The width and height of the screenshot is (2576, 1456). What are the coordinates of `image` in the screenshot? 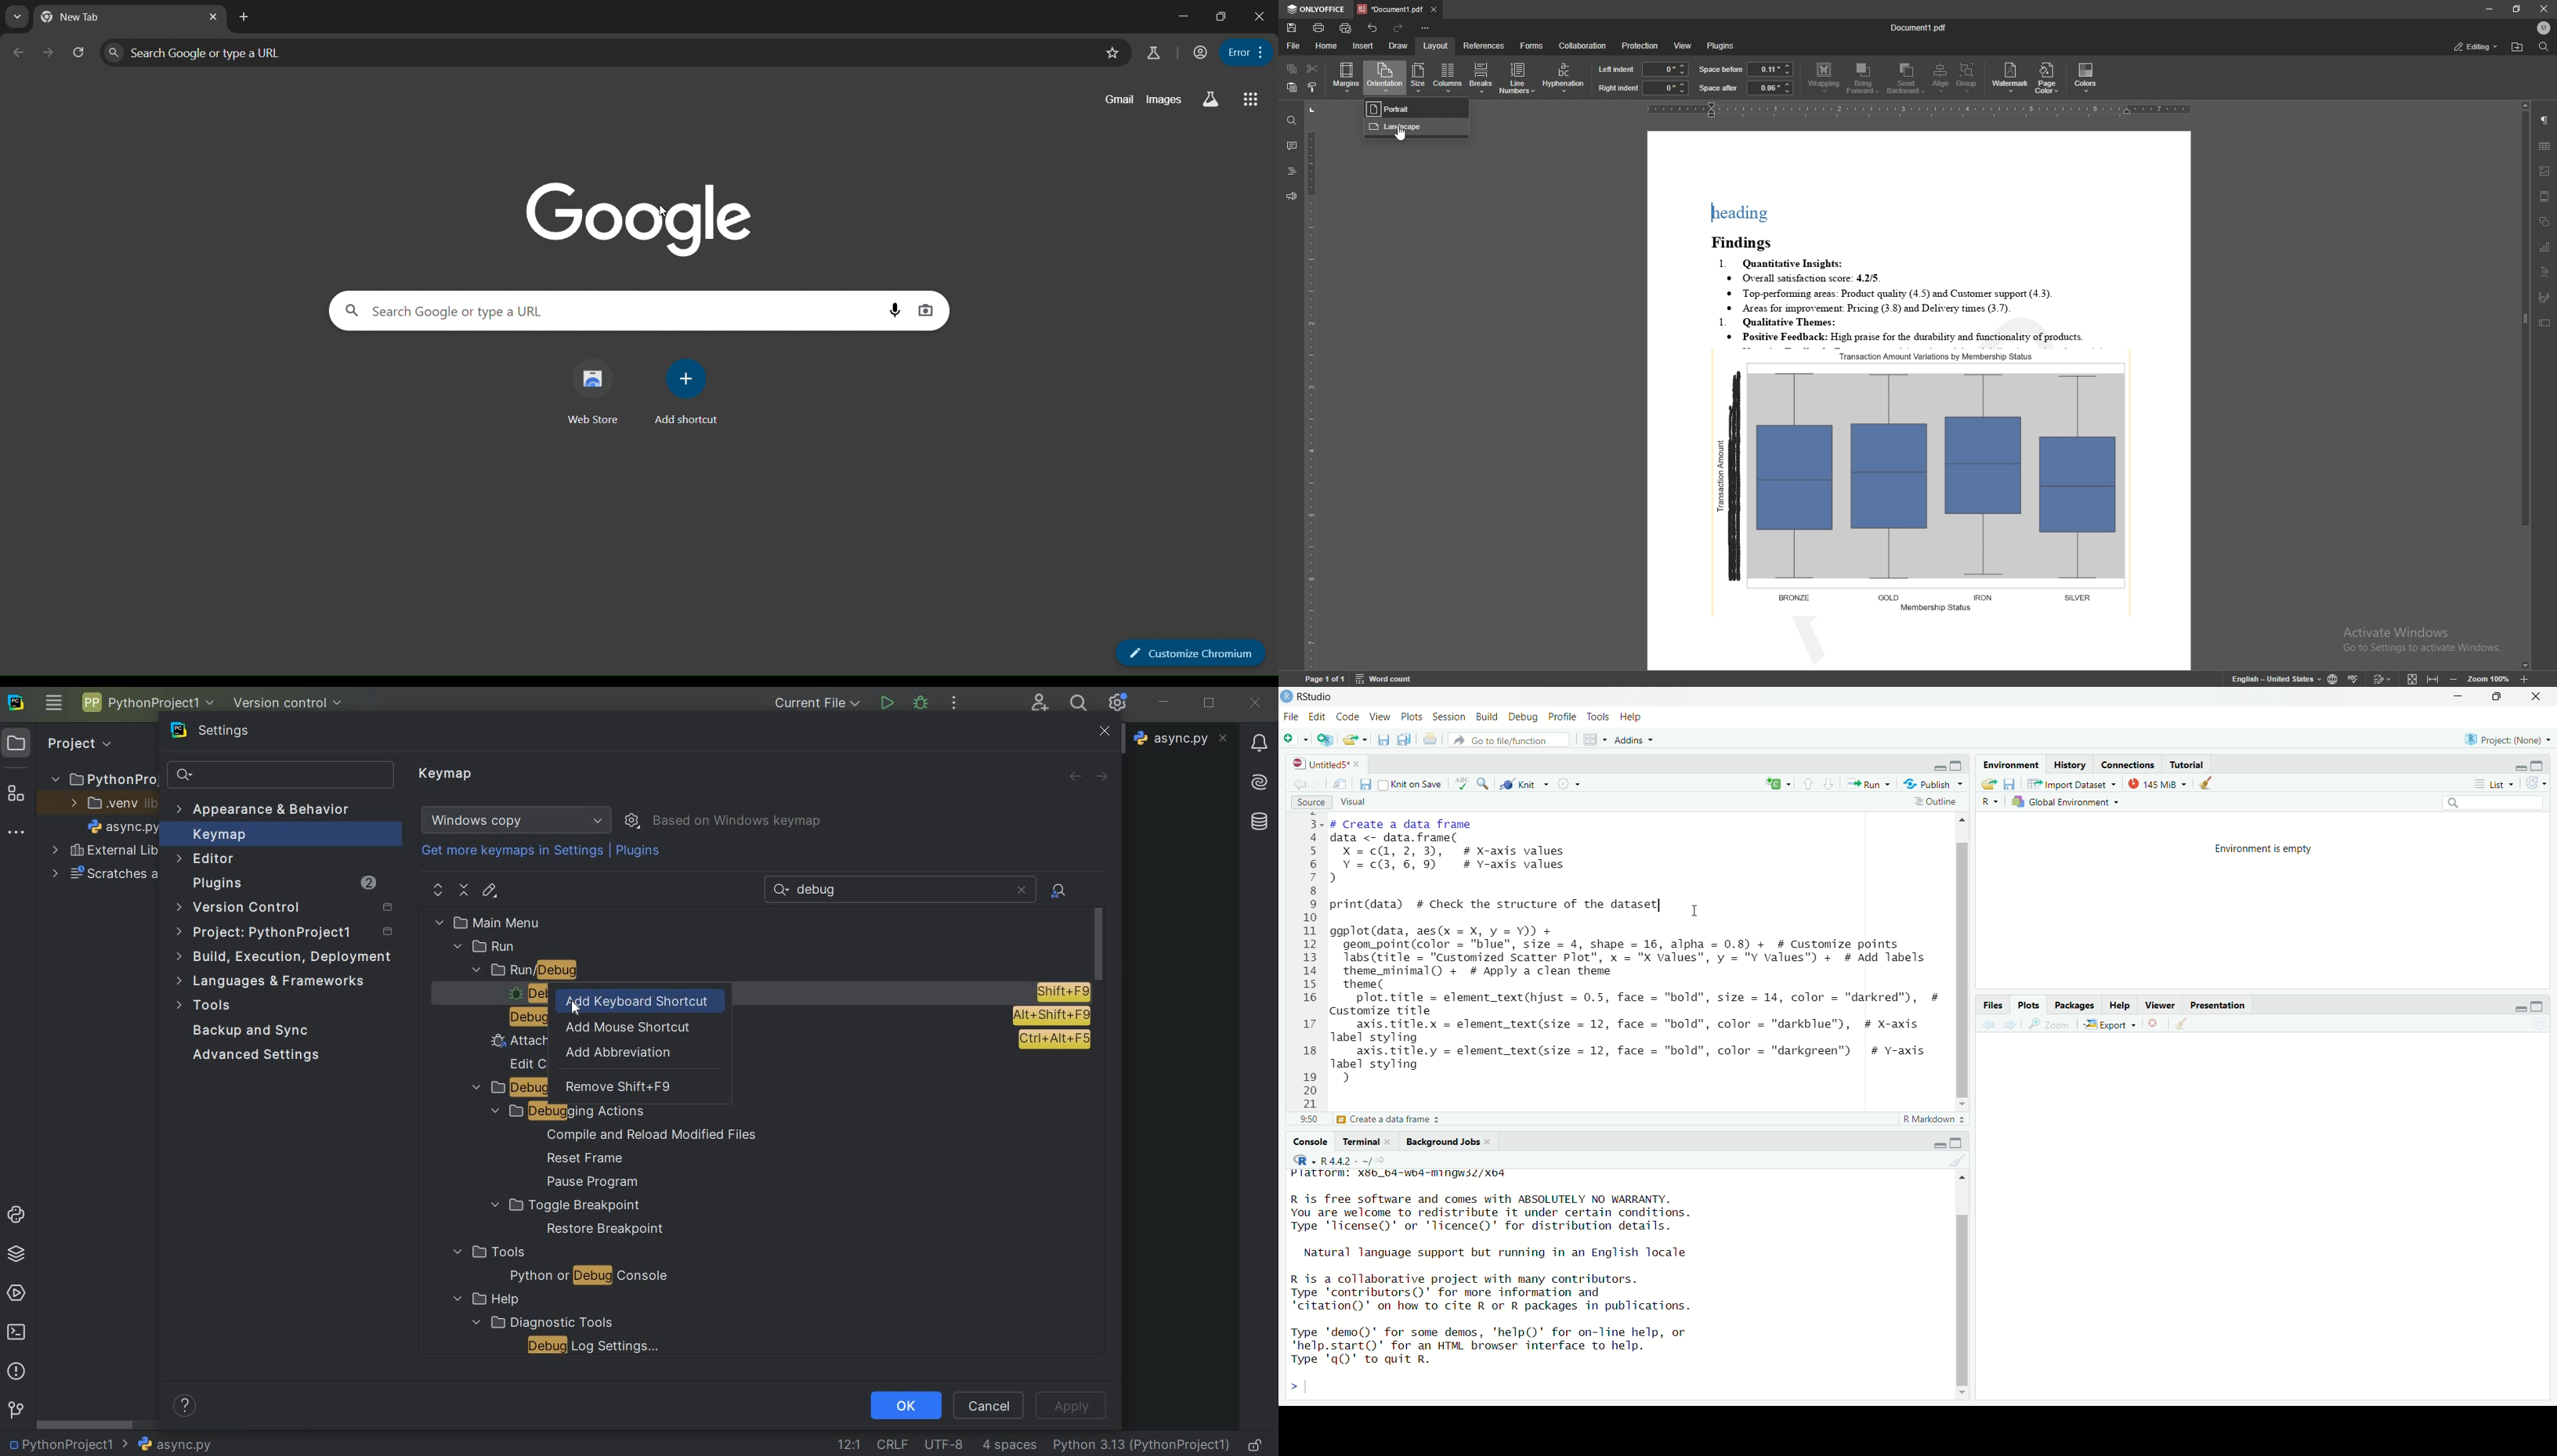 It's located at (2546, 171).